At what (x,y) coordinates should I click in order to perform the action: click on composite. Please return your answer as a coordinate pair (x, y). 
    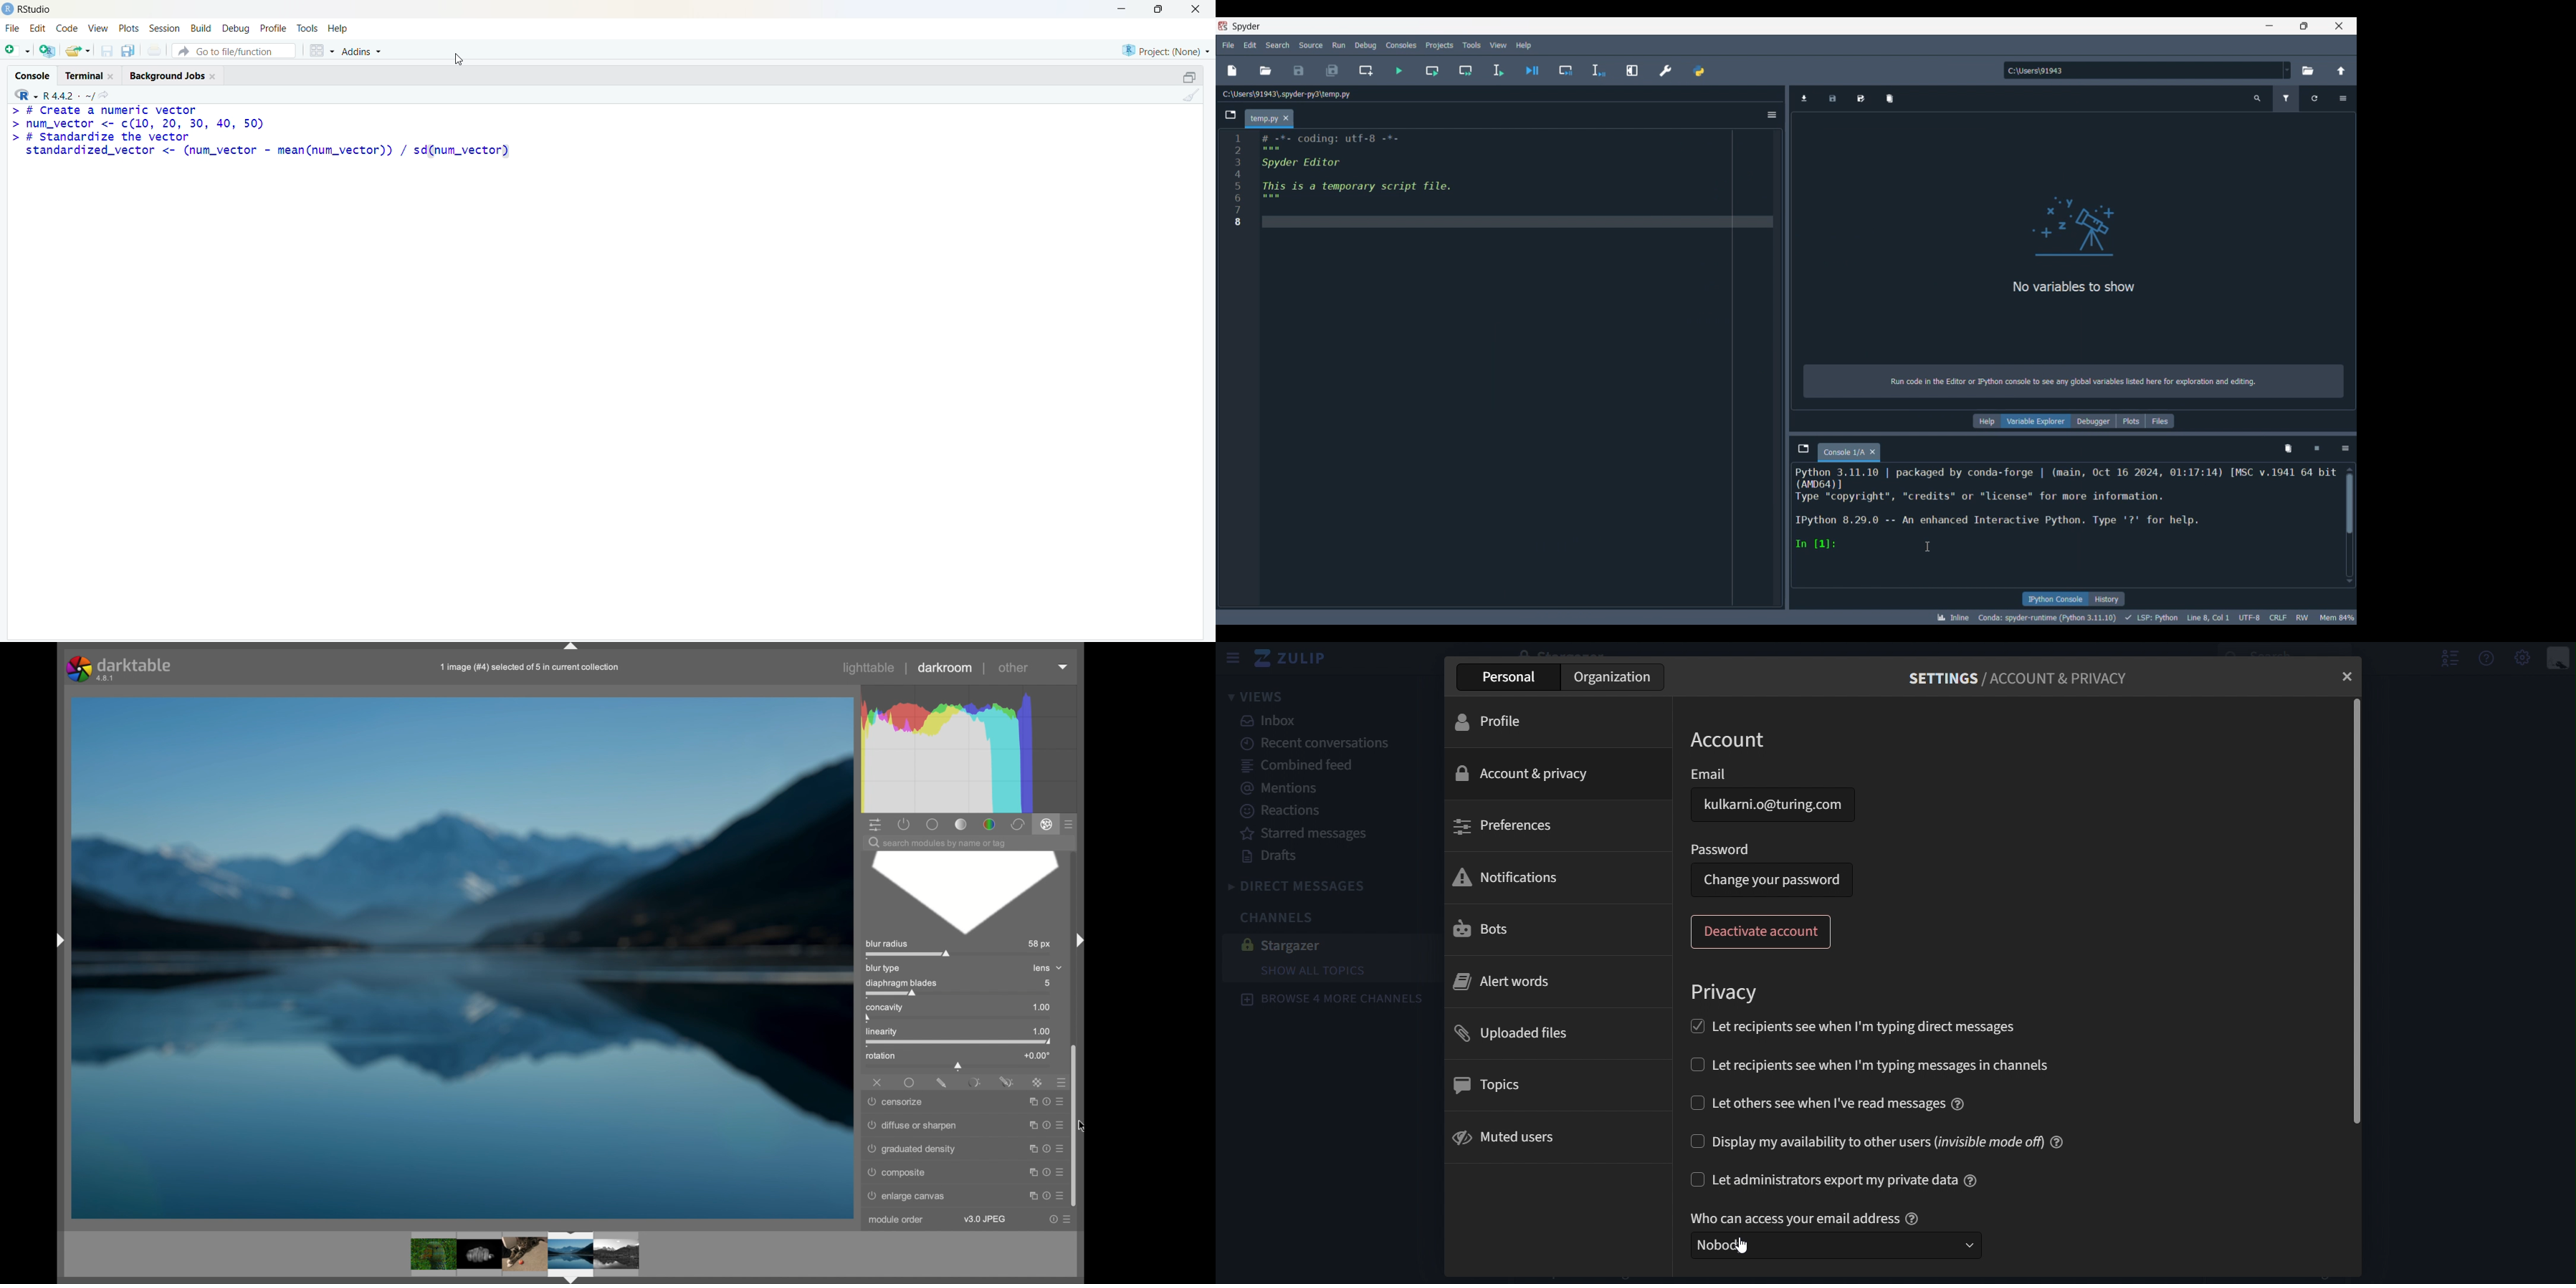
    Looking at the image, I should click on (898, 1173).